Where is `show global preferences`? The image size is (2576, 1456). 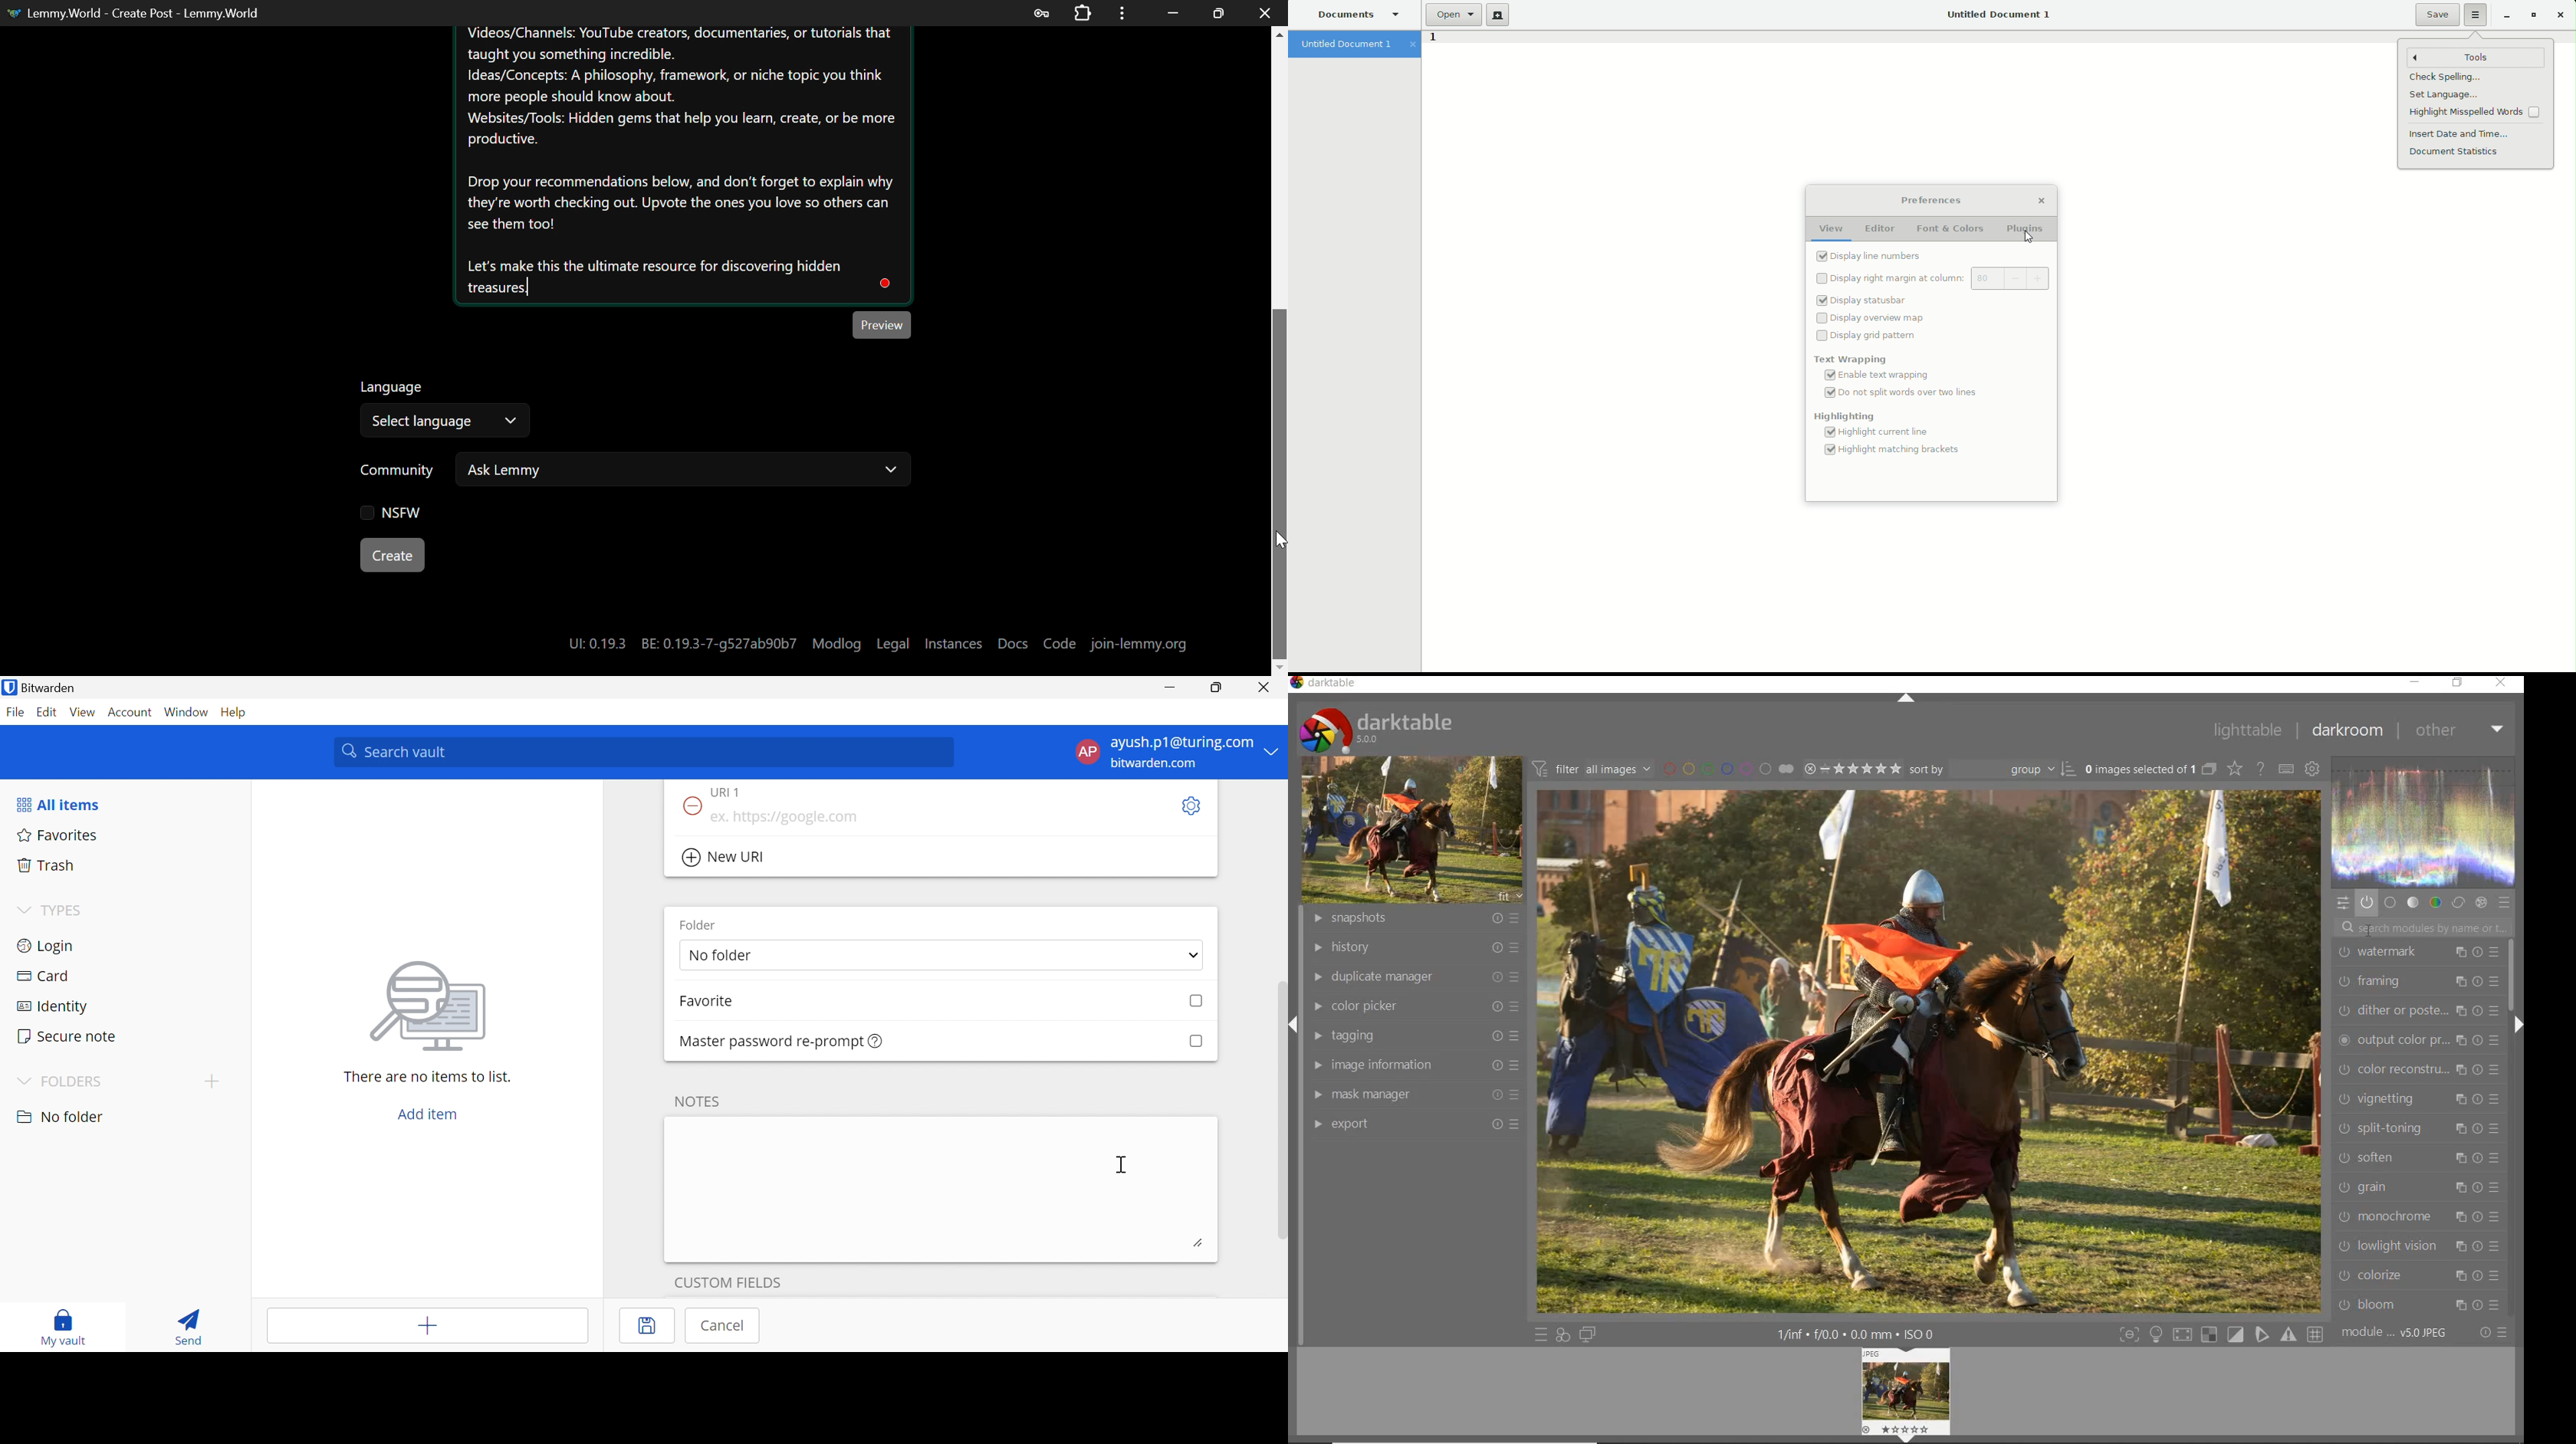
show global preferences is located at coordinates (2312, 770).